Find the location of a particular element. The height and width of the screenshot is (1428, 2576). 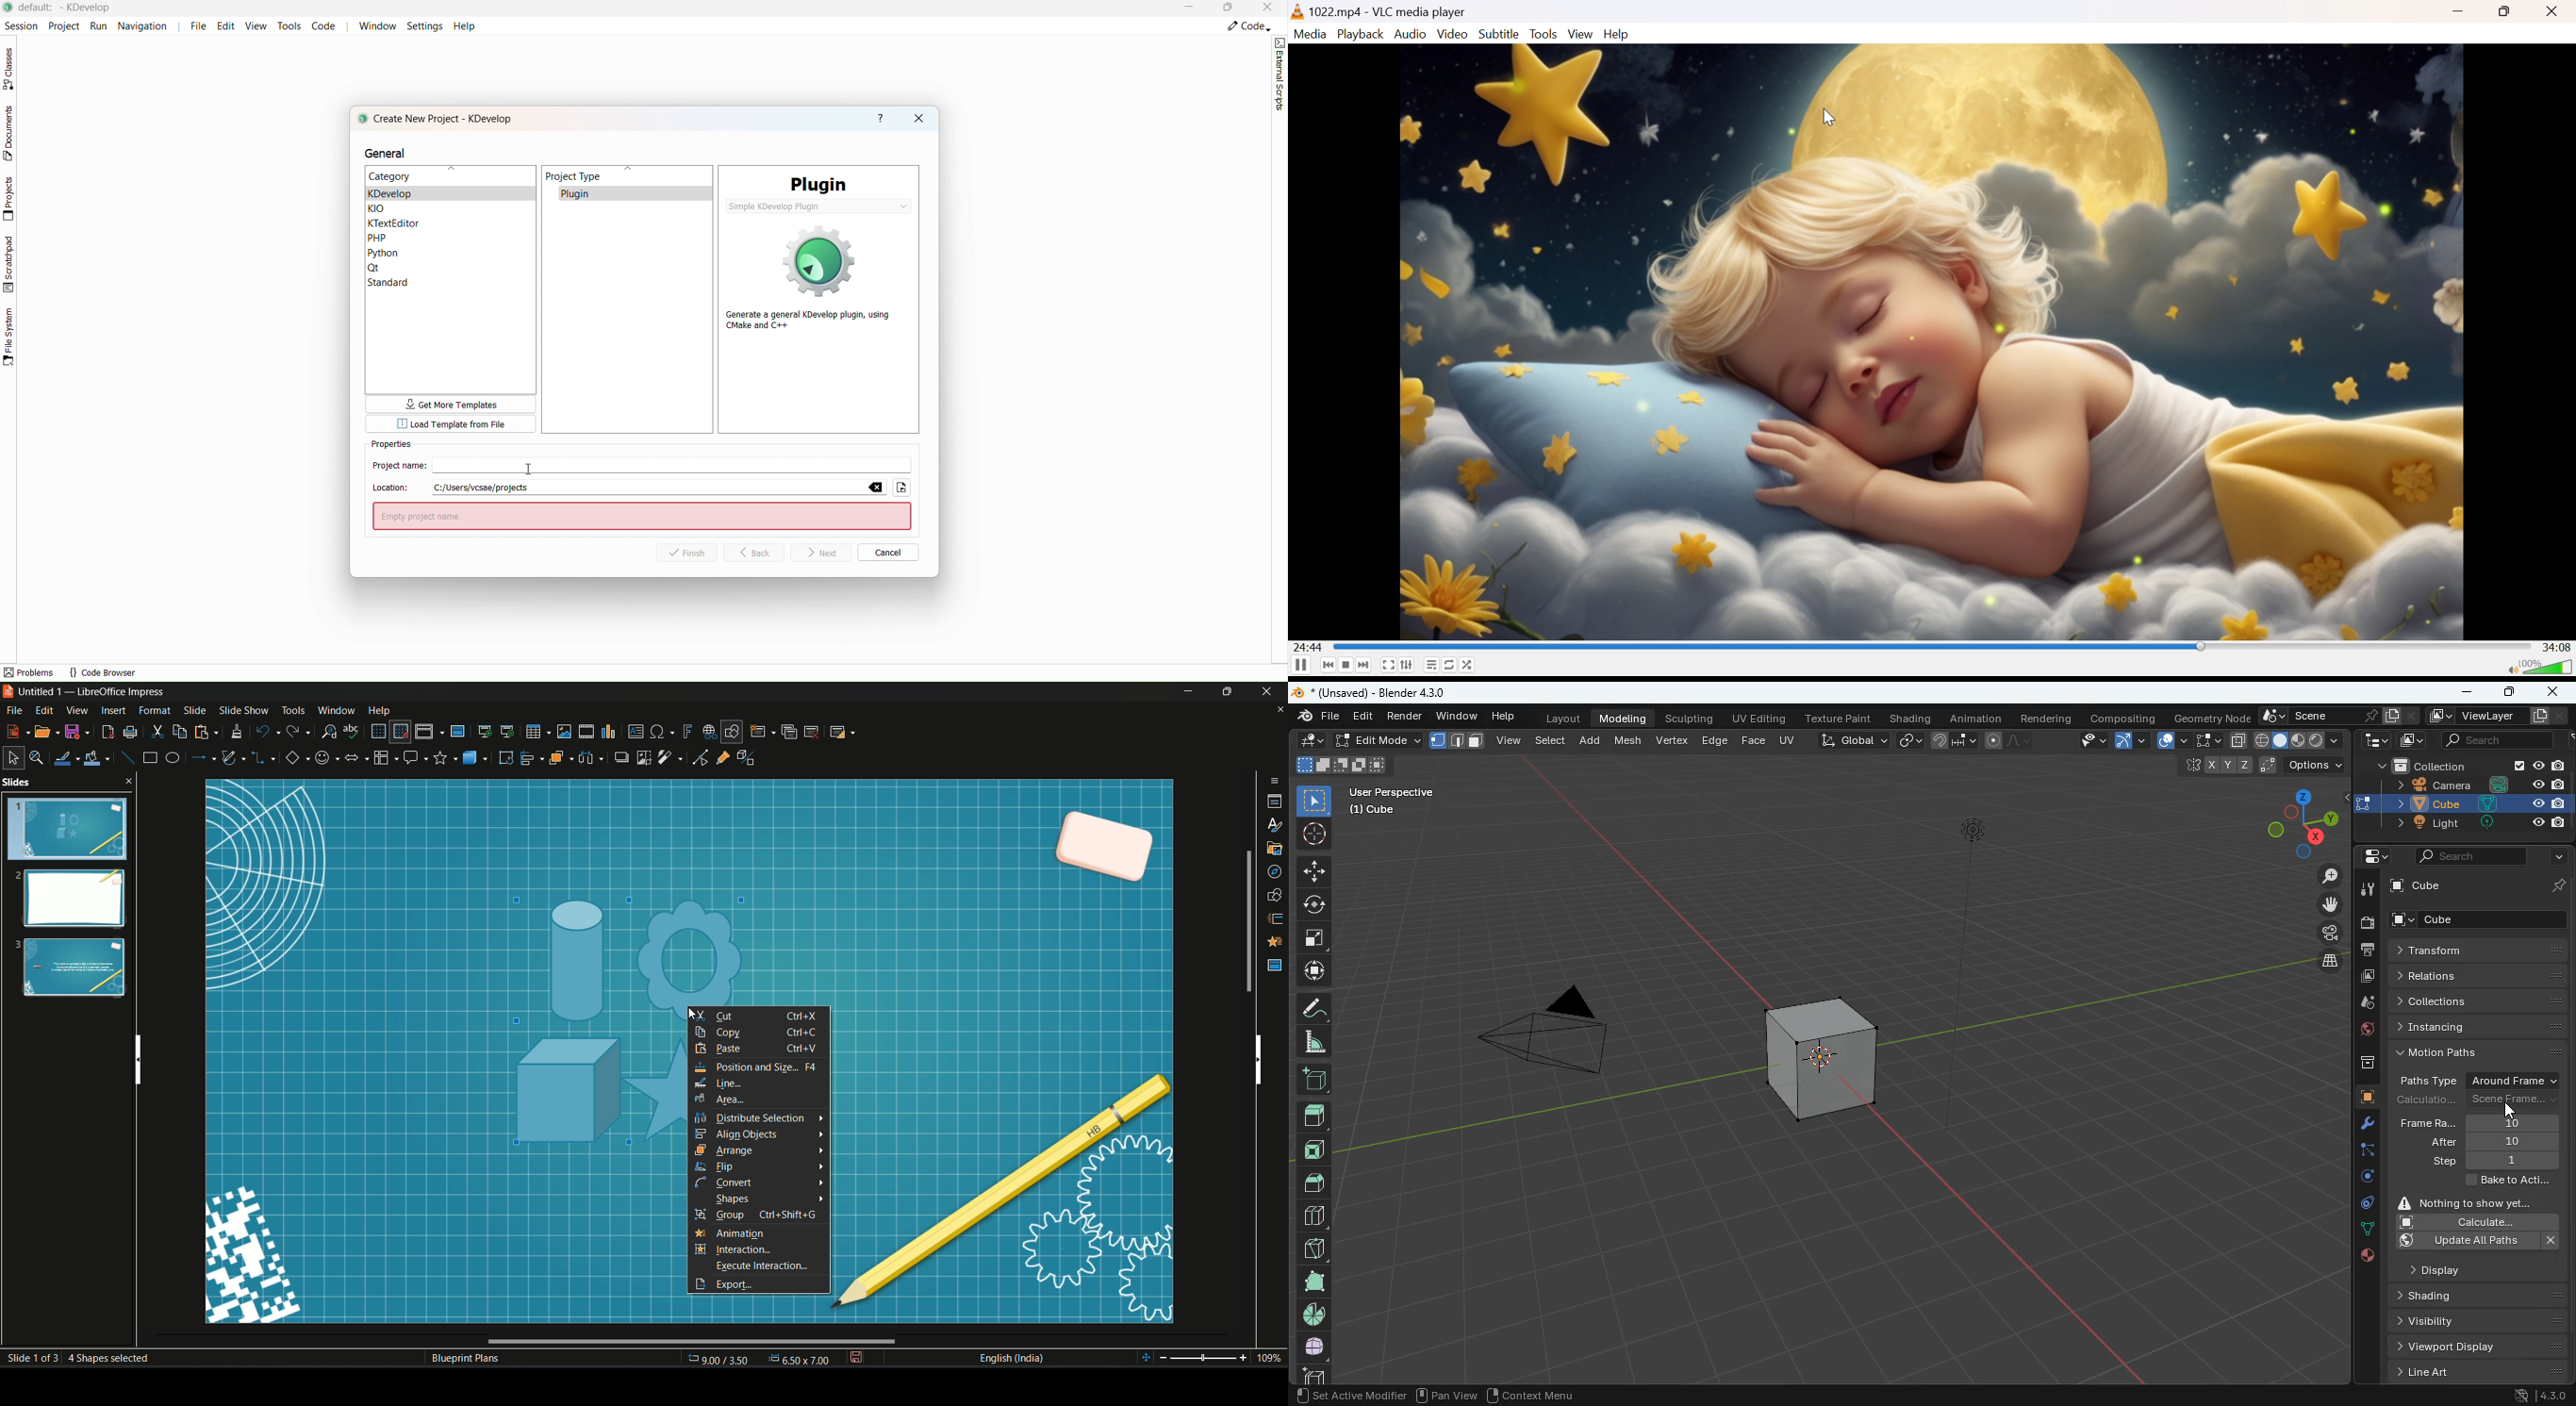

sidebar options is located at coordinates (1275, 780).